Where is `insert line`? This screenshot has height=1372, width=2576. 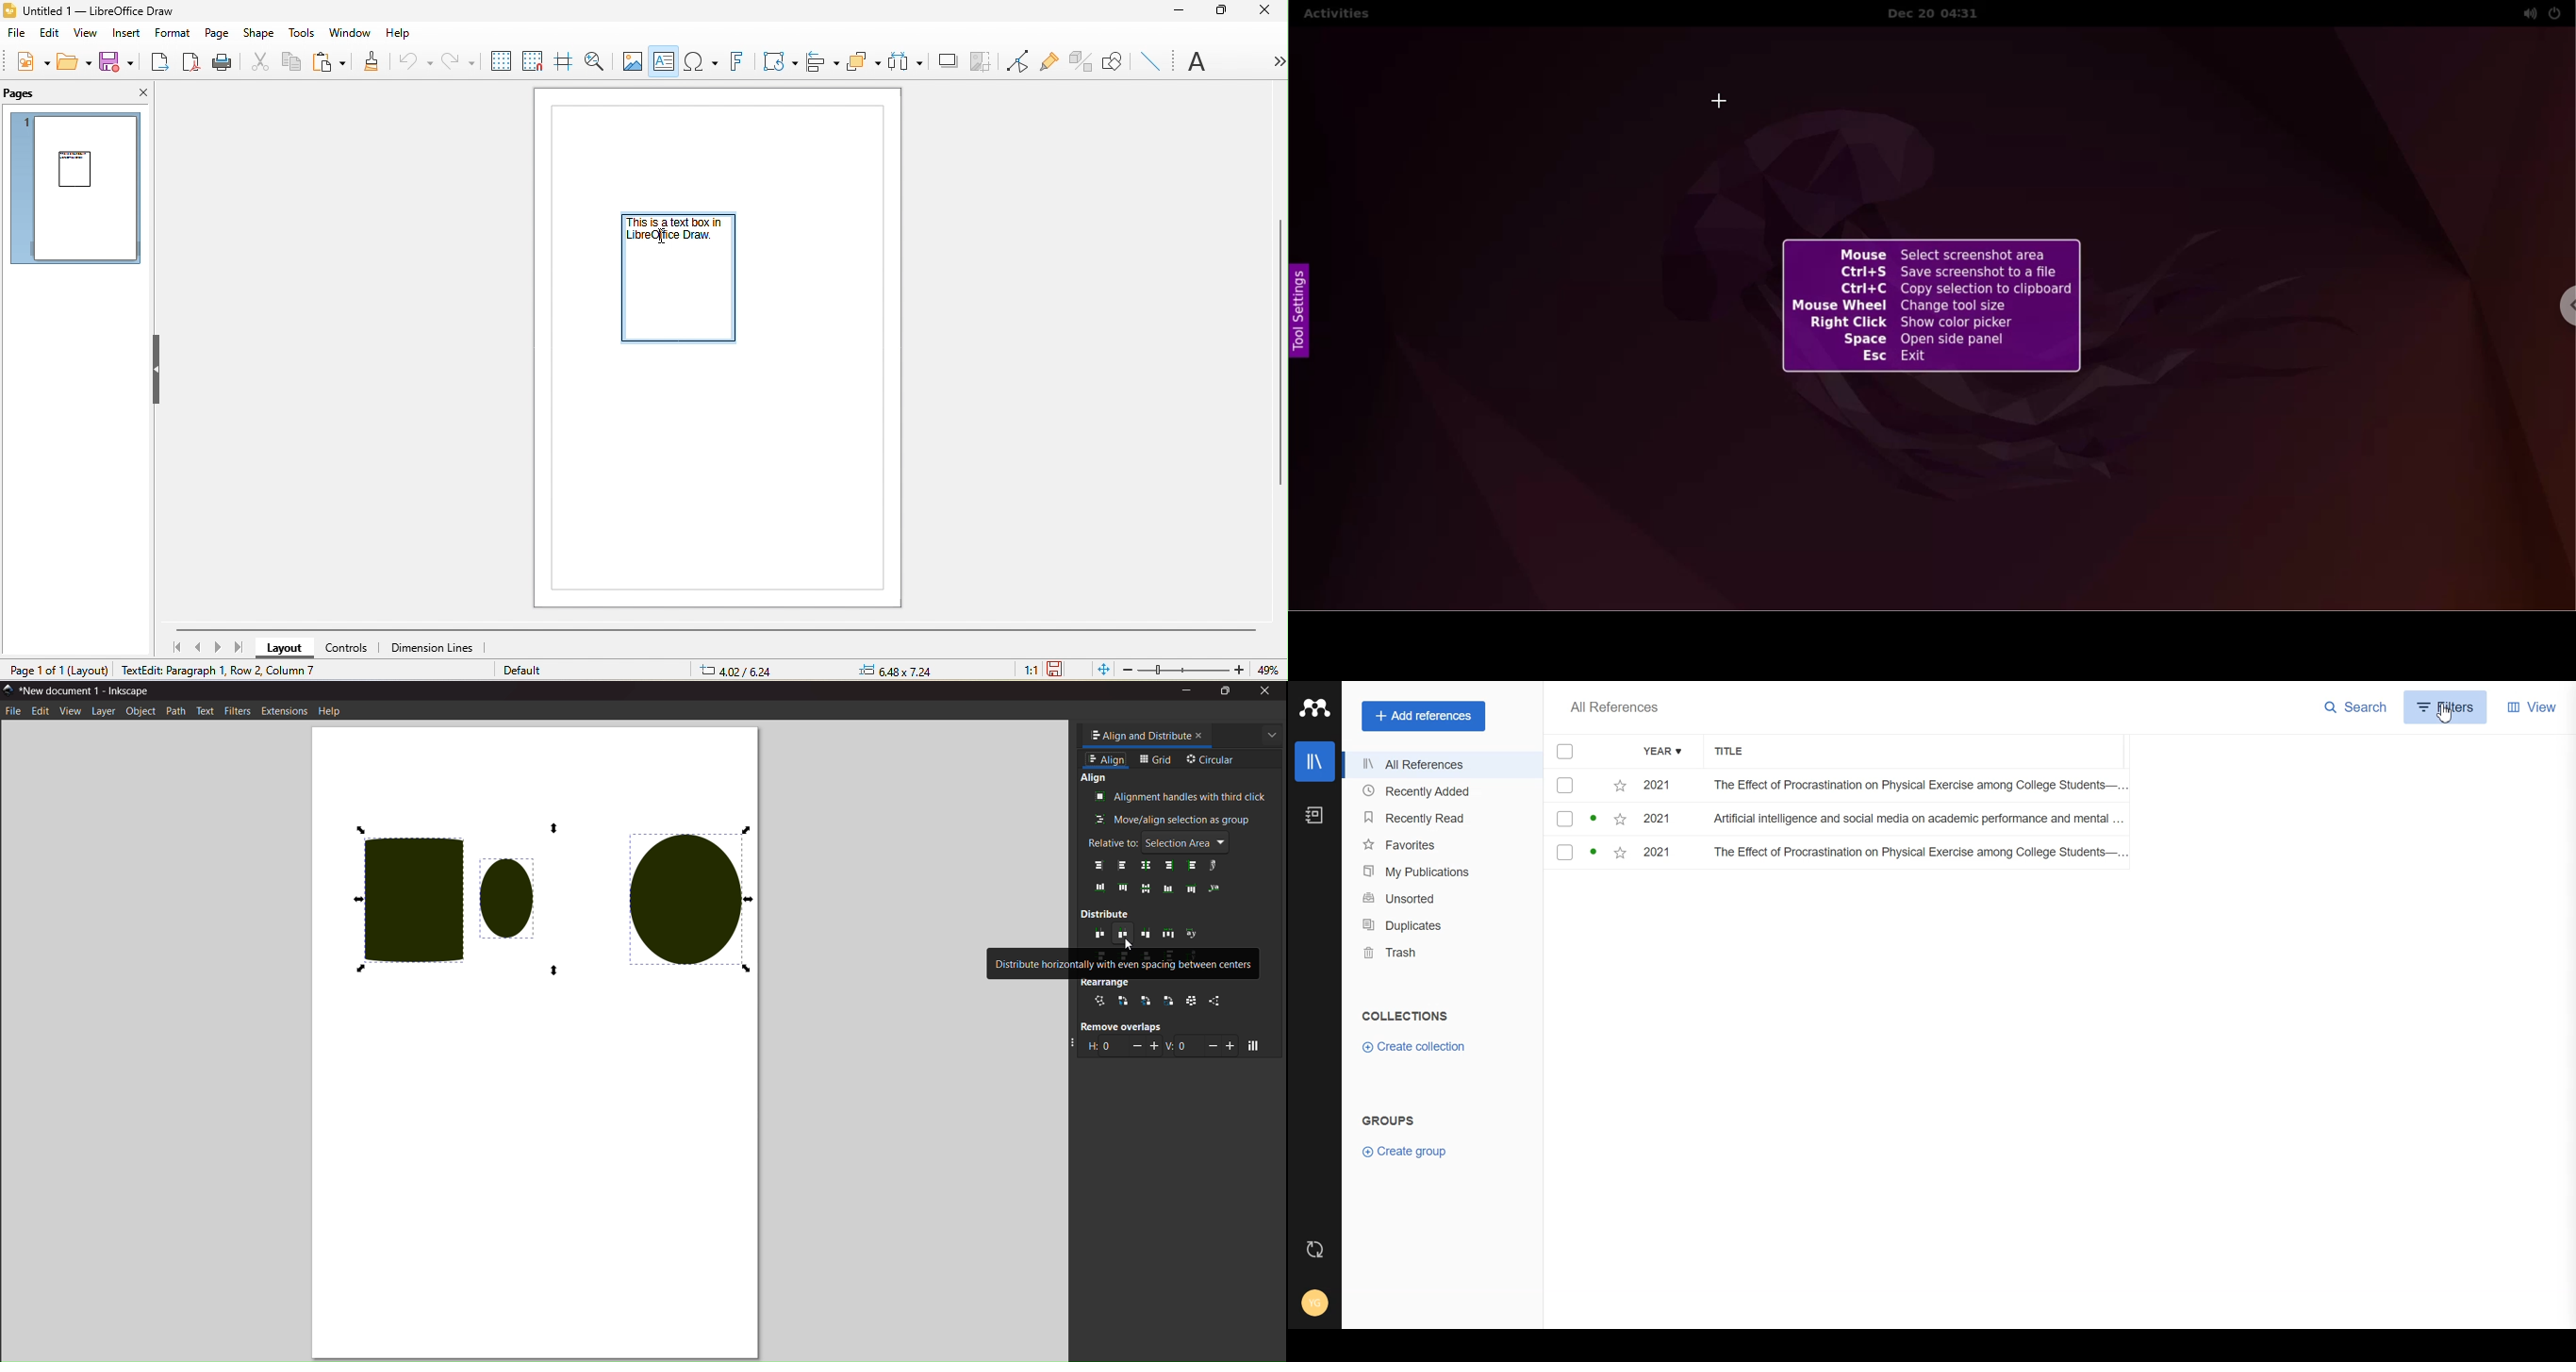 insert line is located at coordinates (1156, 62).